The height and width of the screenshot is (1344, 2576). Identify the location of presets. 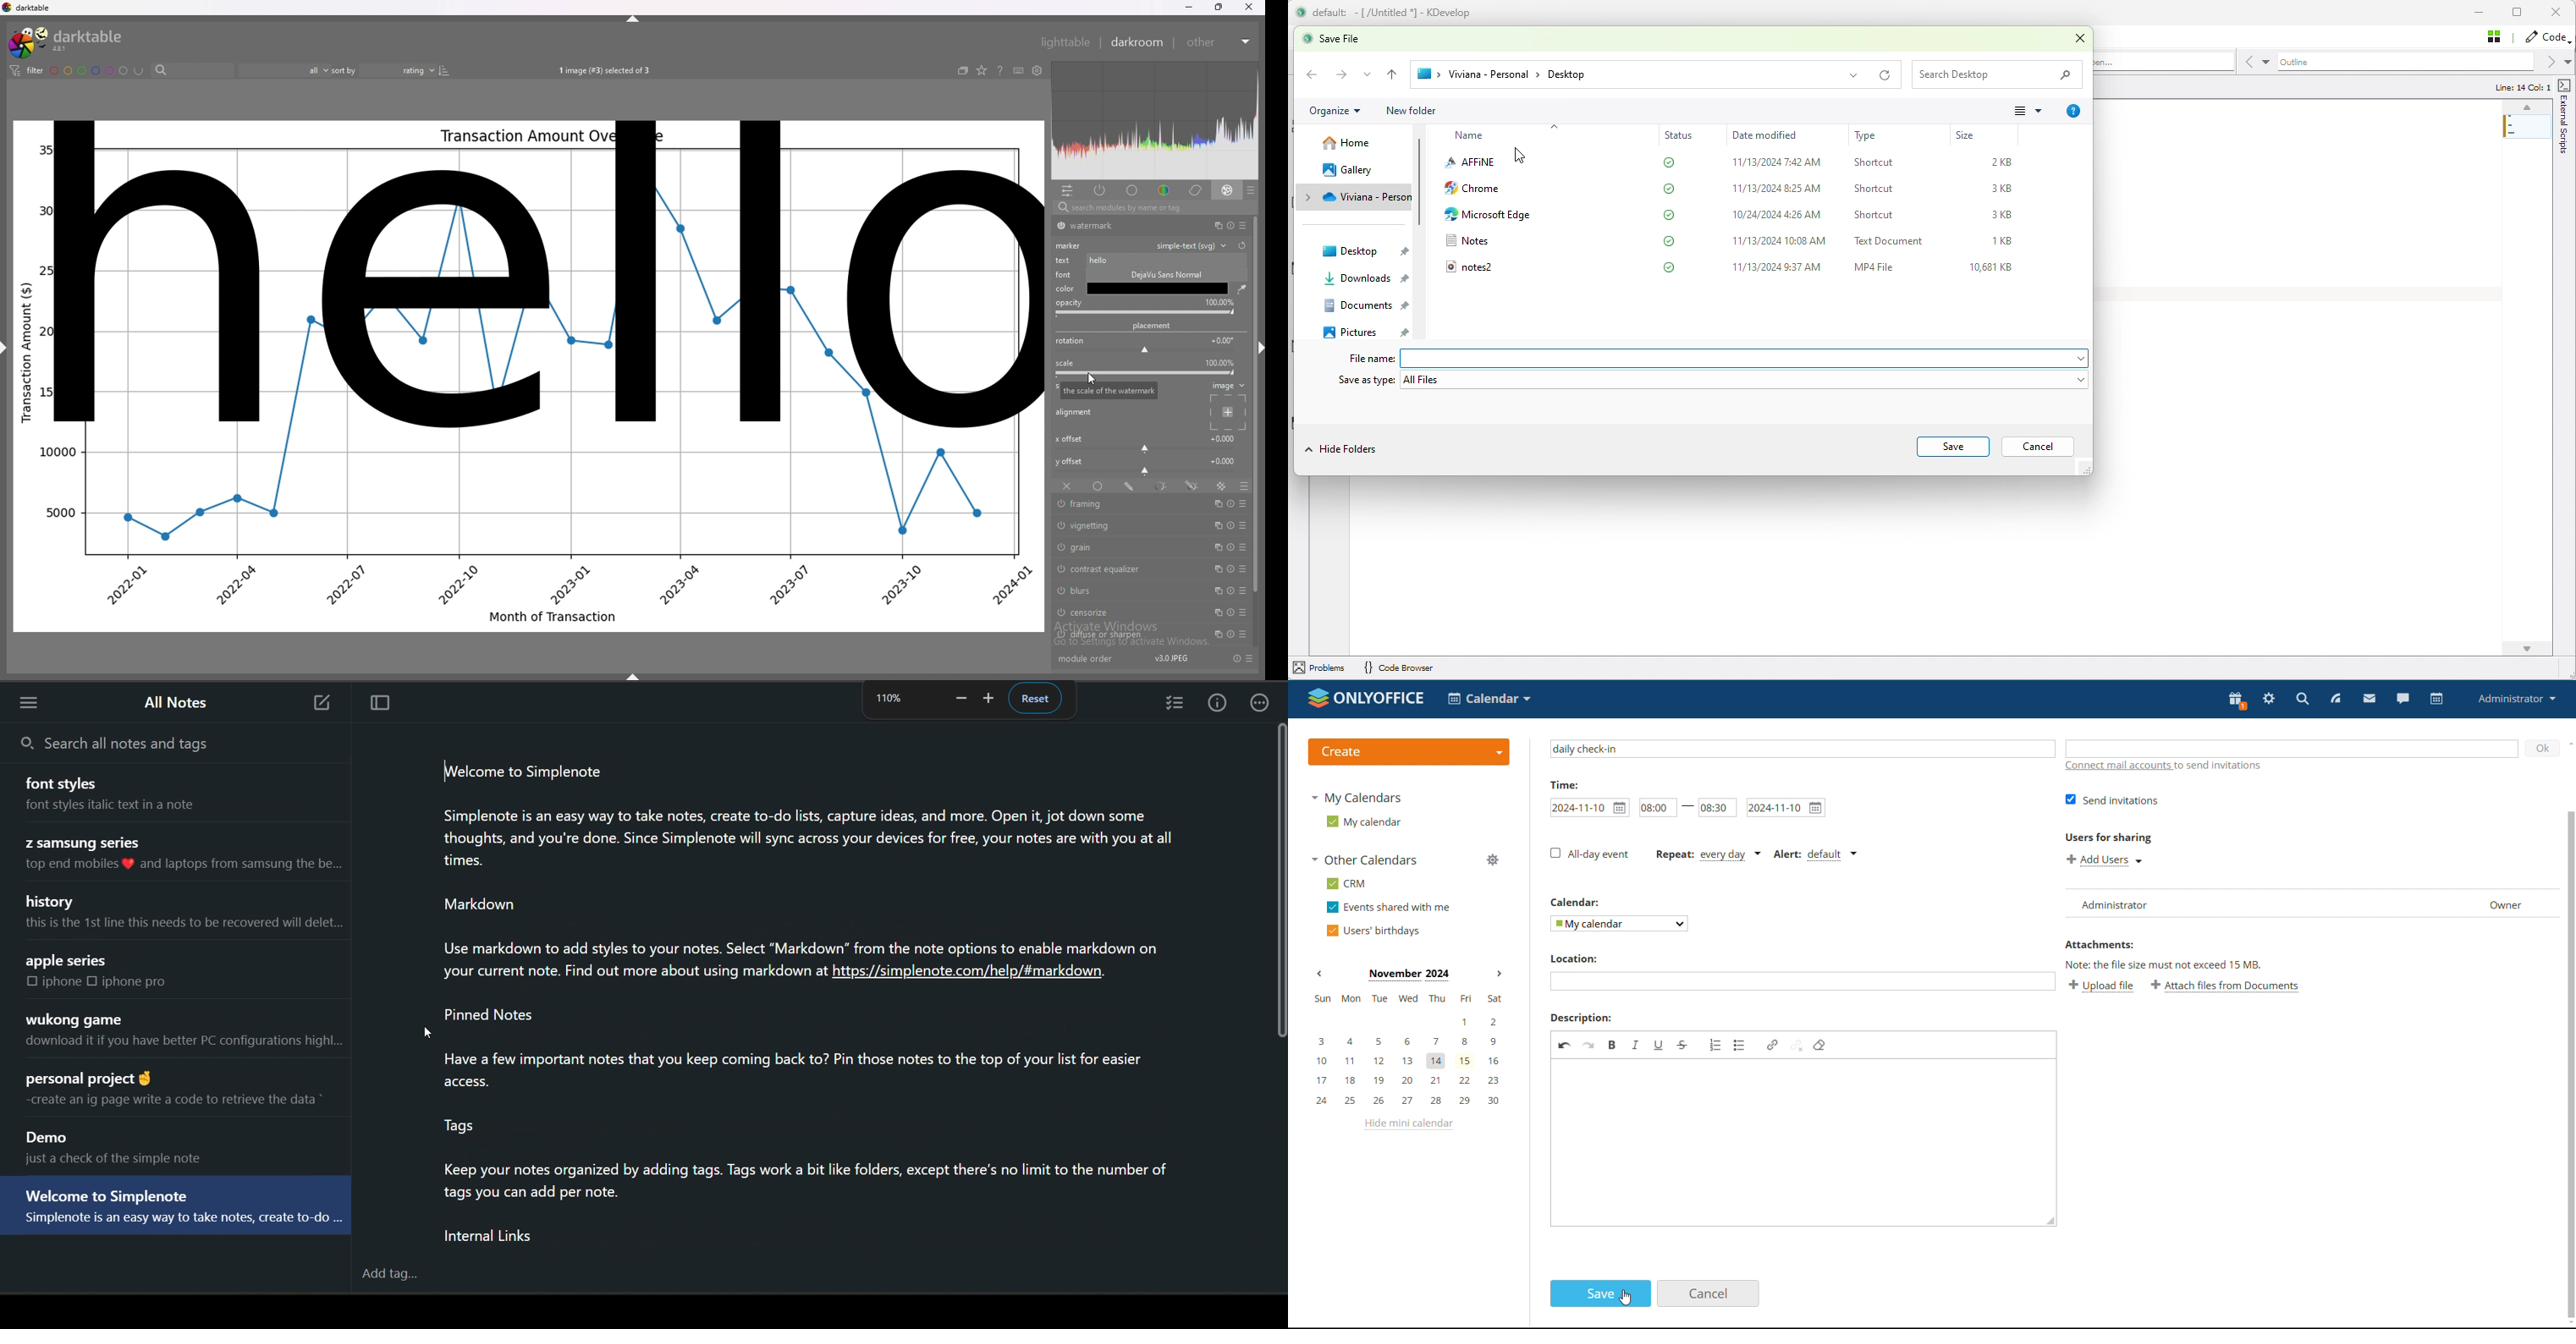
(1241, 634).